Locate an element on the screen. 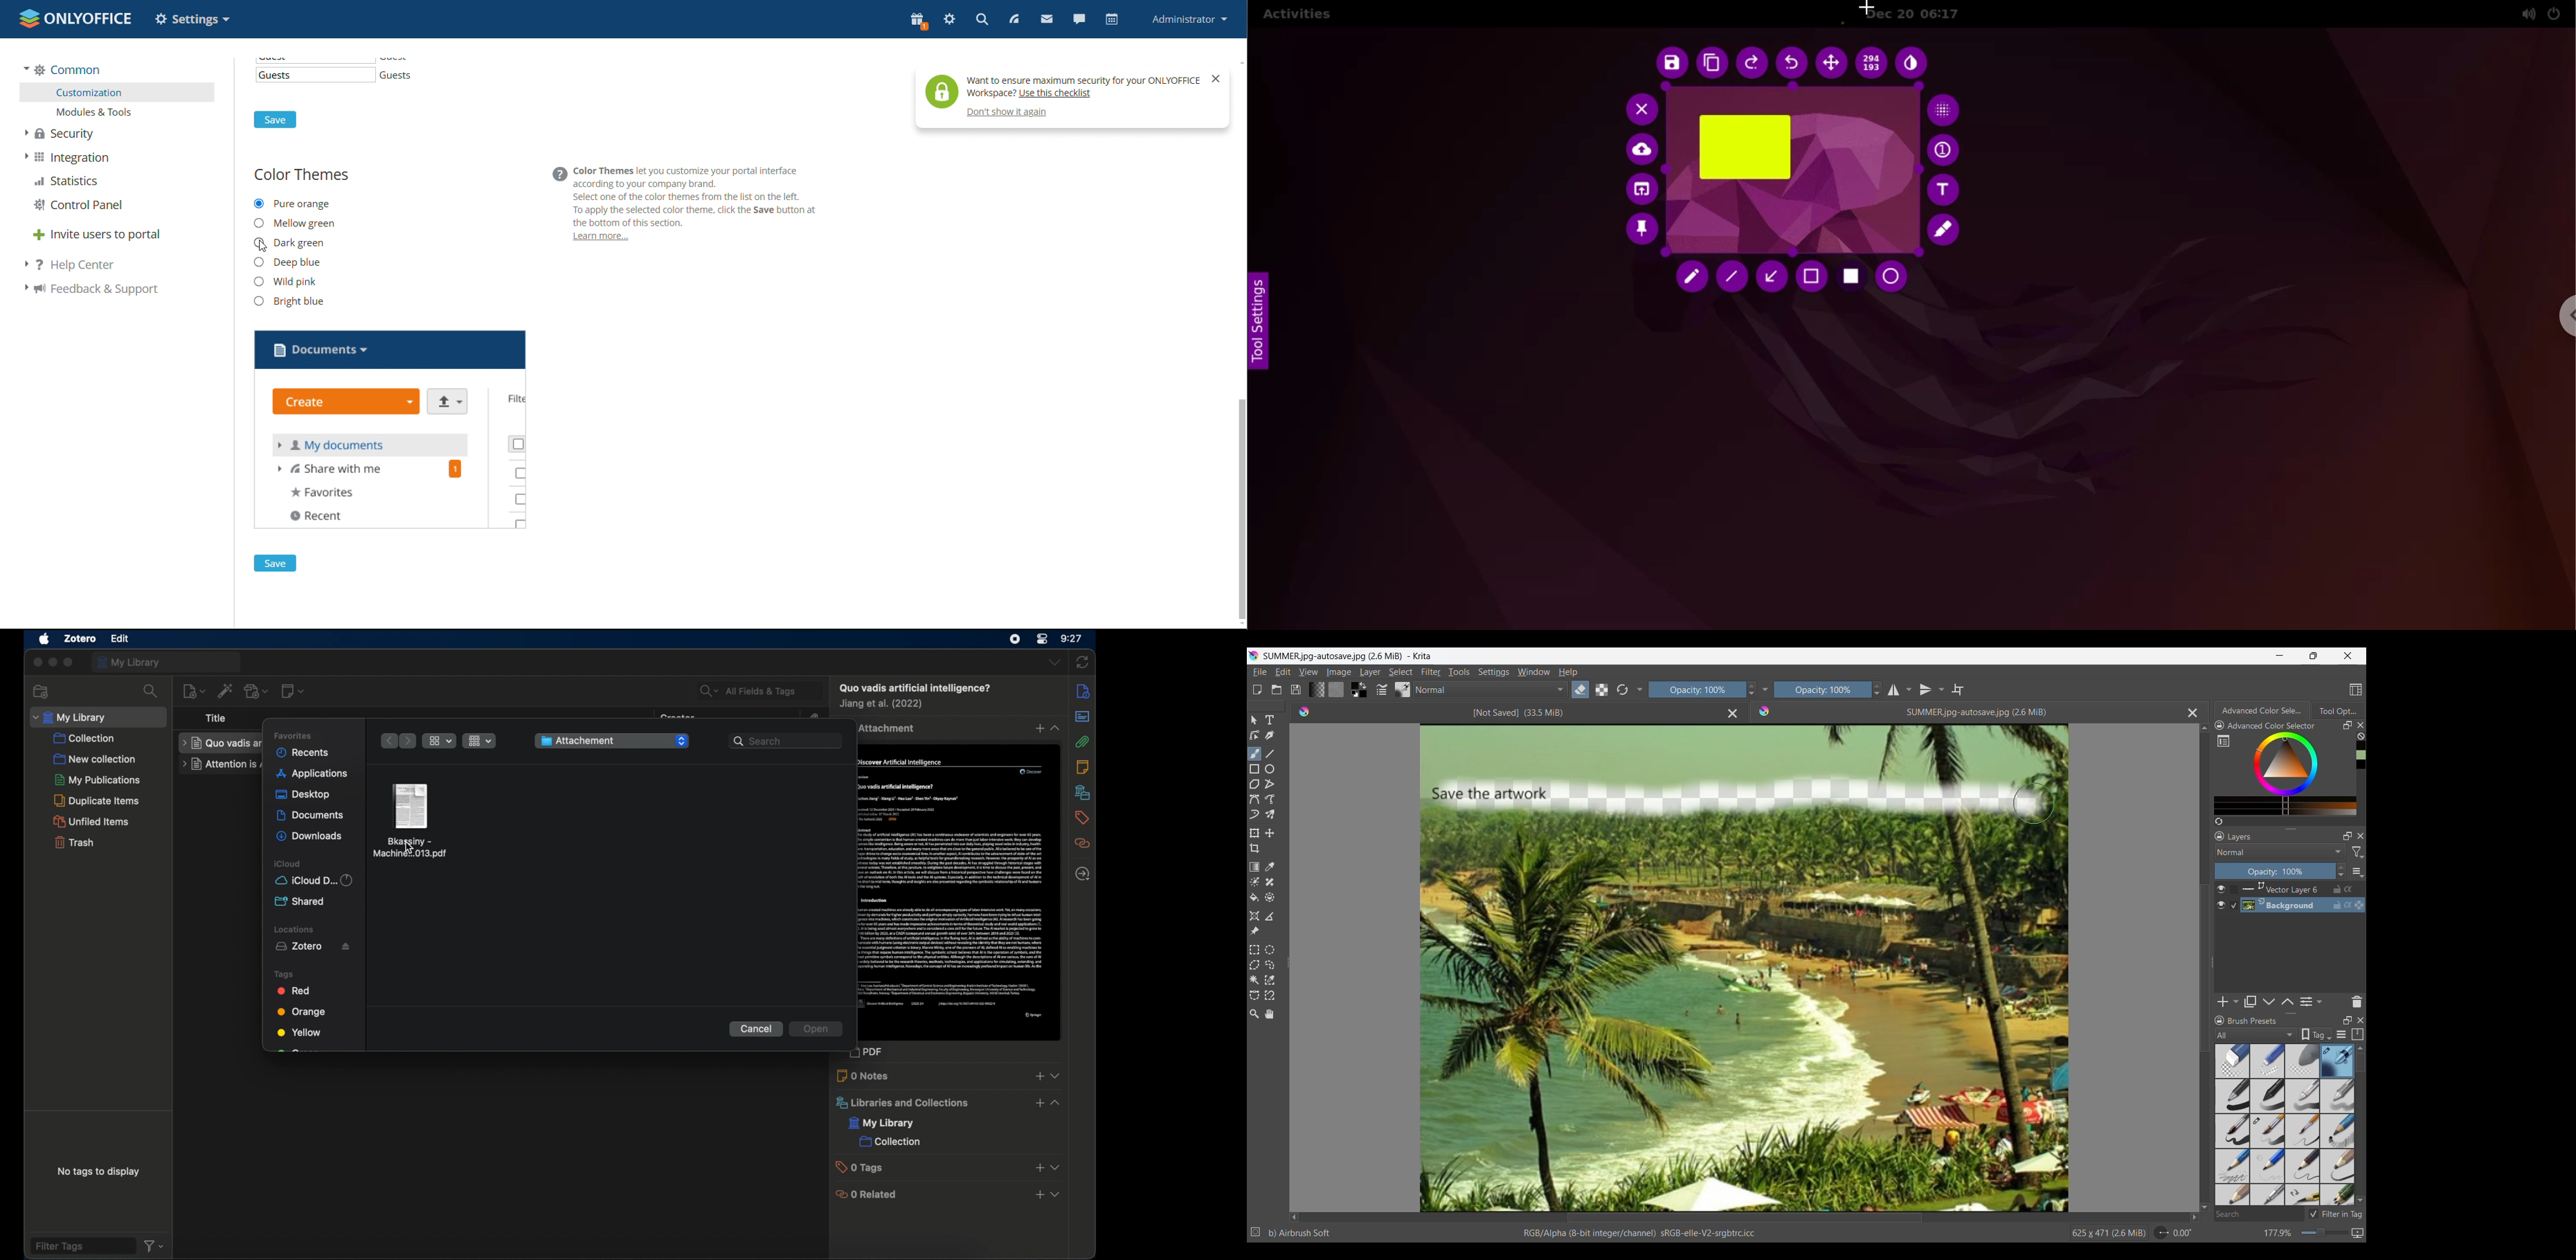  scroll up is located at coordinates (1239, 60).